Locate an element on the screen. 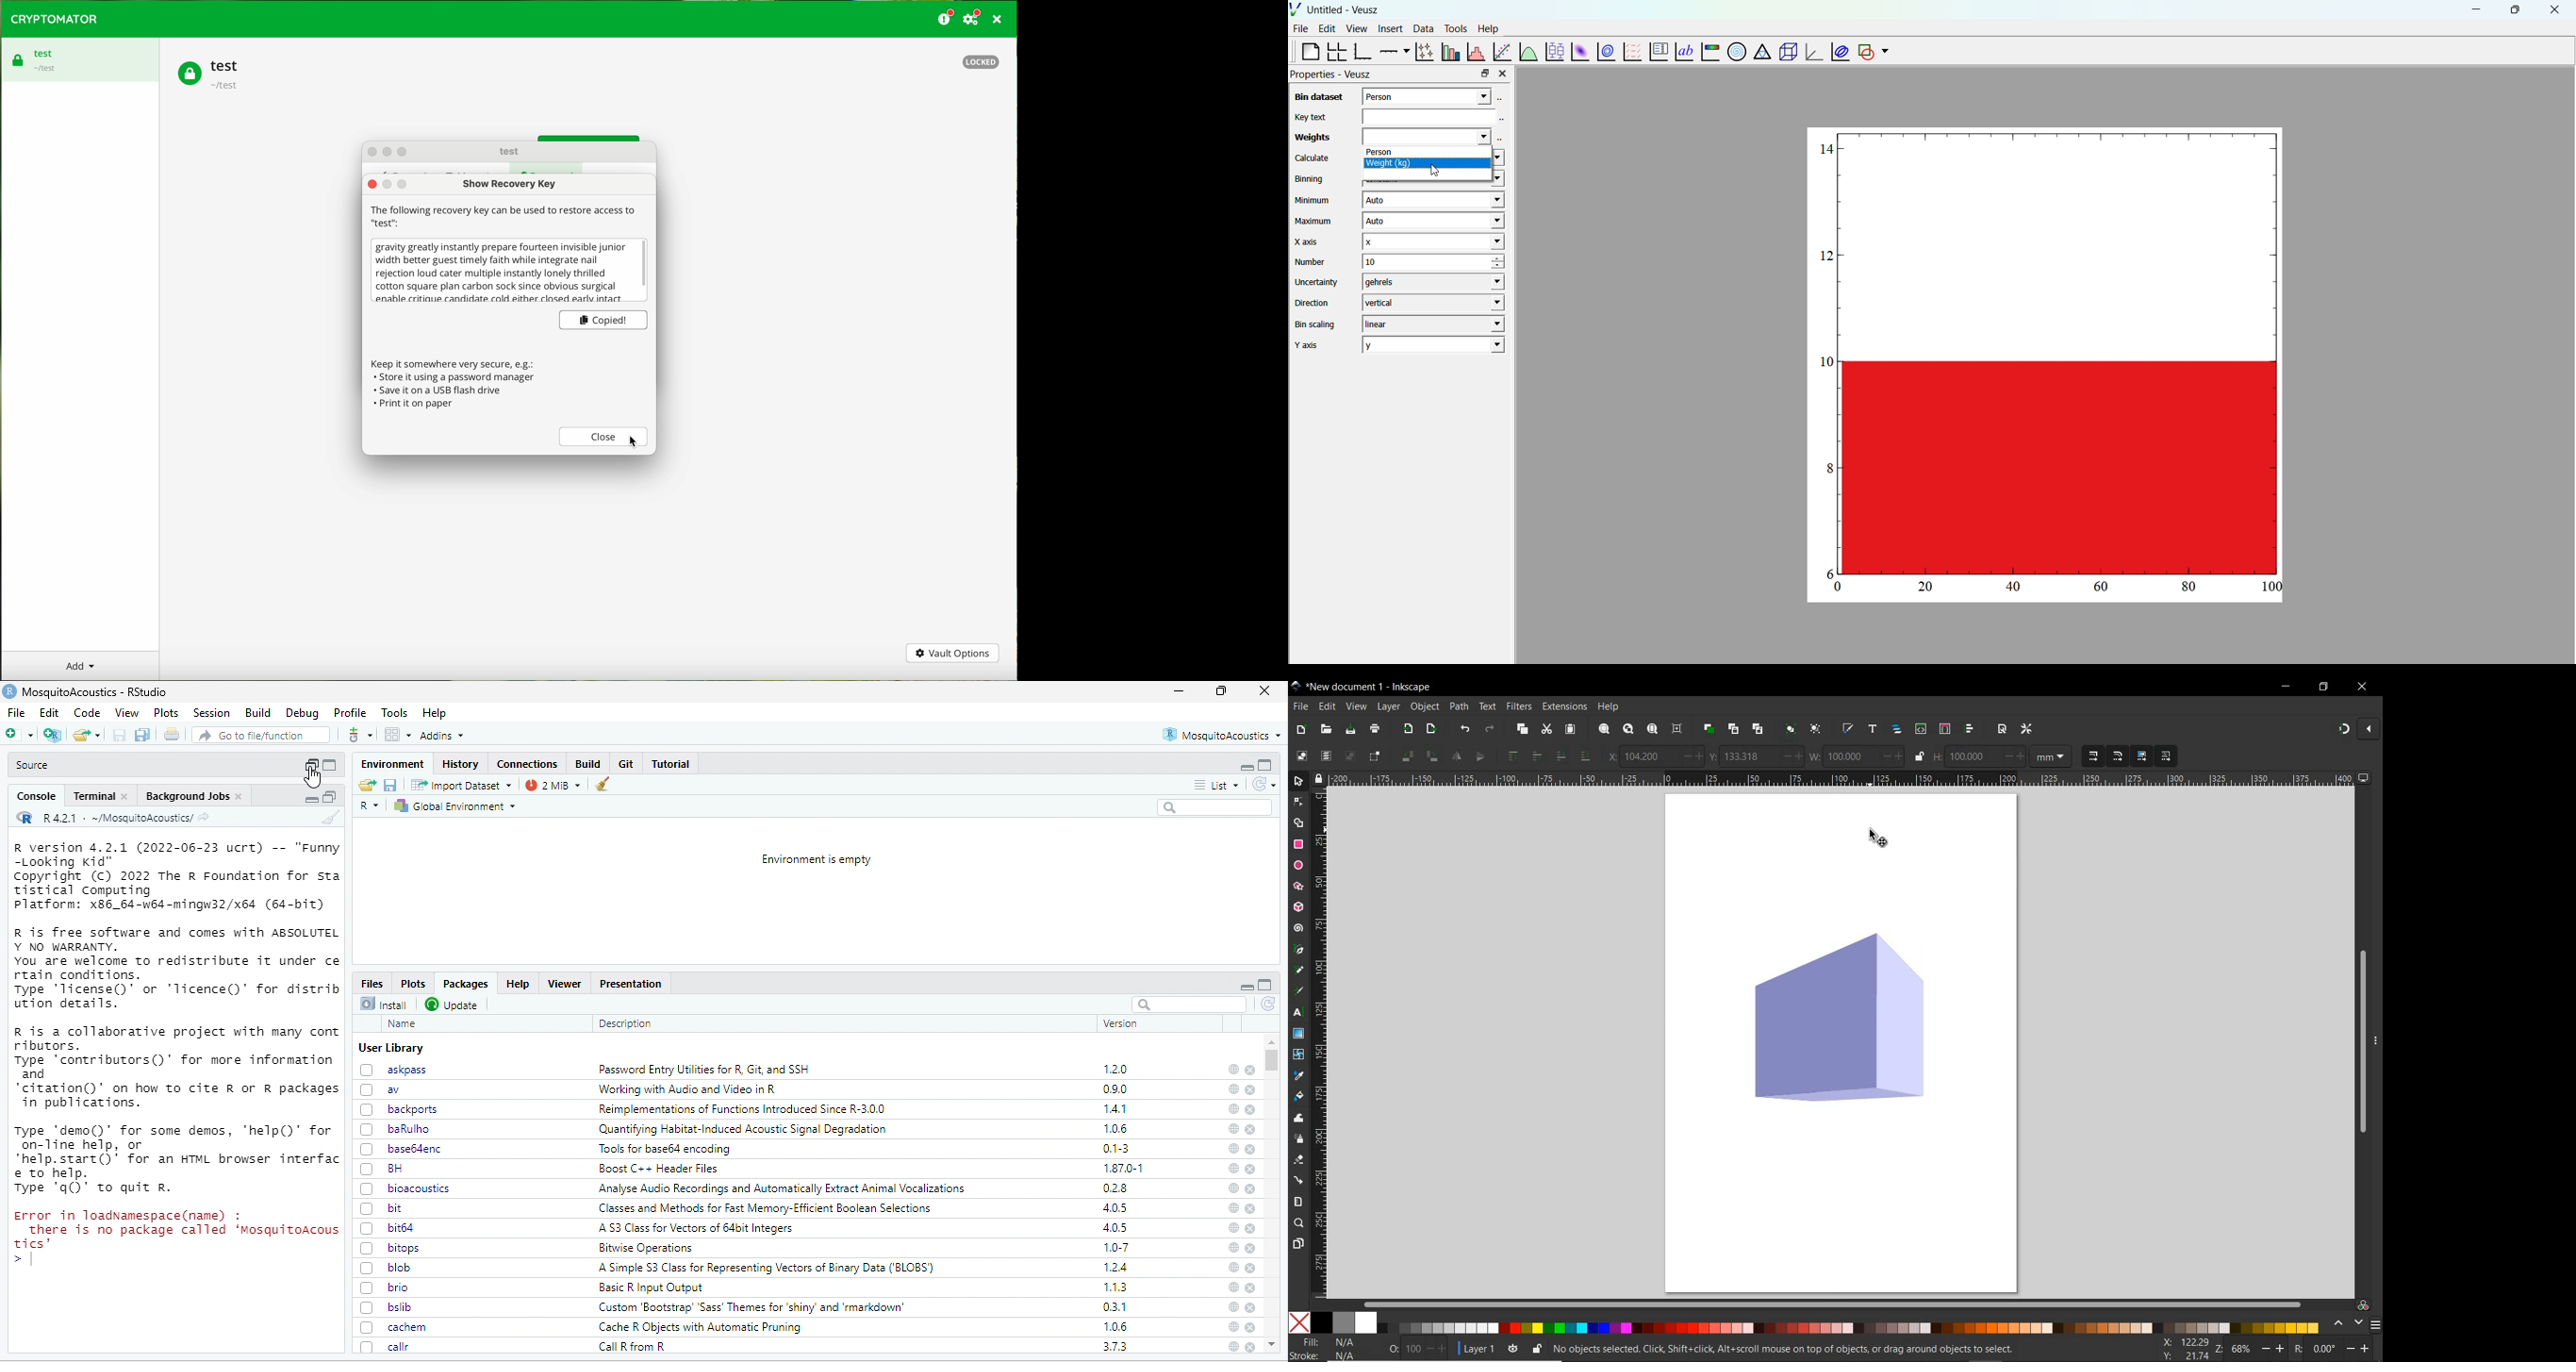  scroll bar is located at coordinates (1276, 1060).